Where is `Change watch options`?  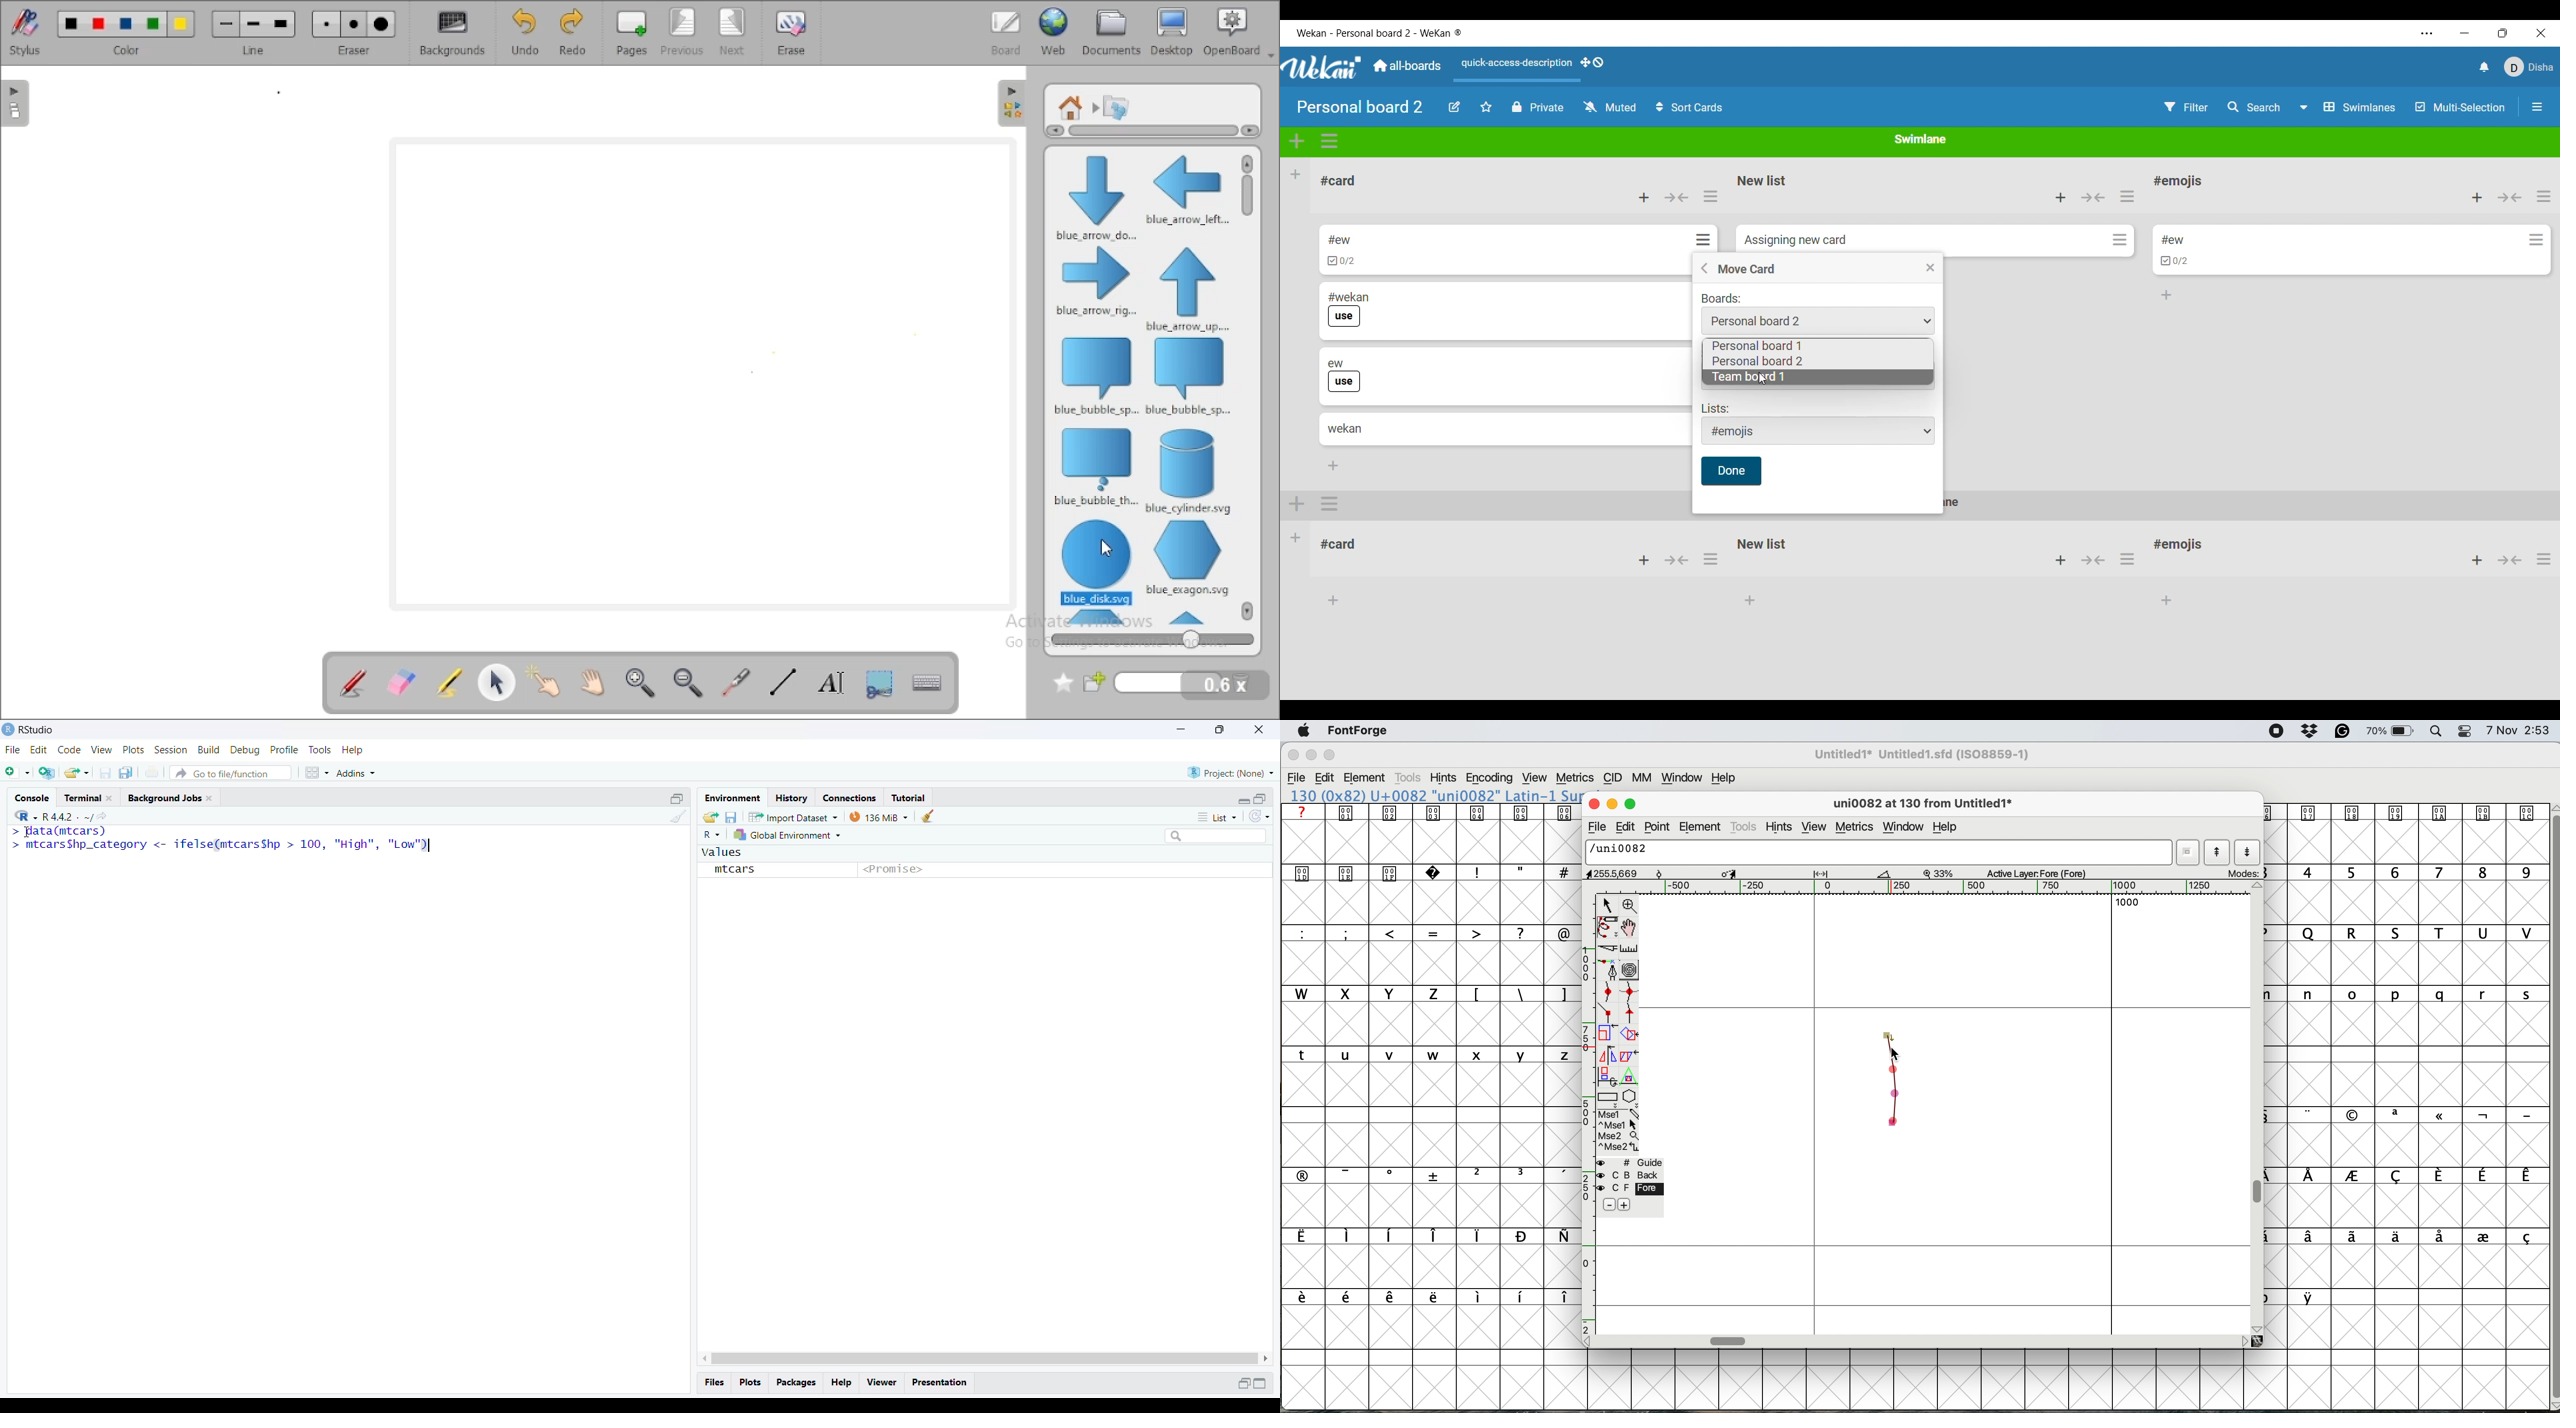
Change watch options is located at coordinates (1609, 107).